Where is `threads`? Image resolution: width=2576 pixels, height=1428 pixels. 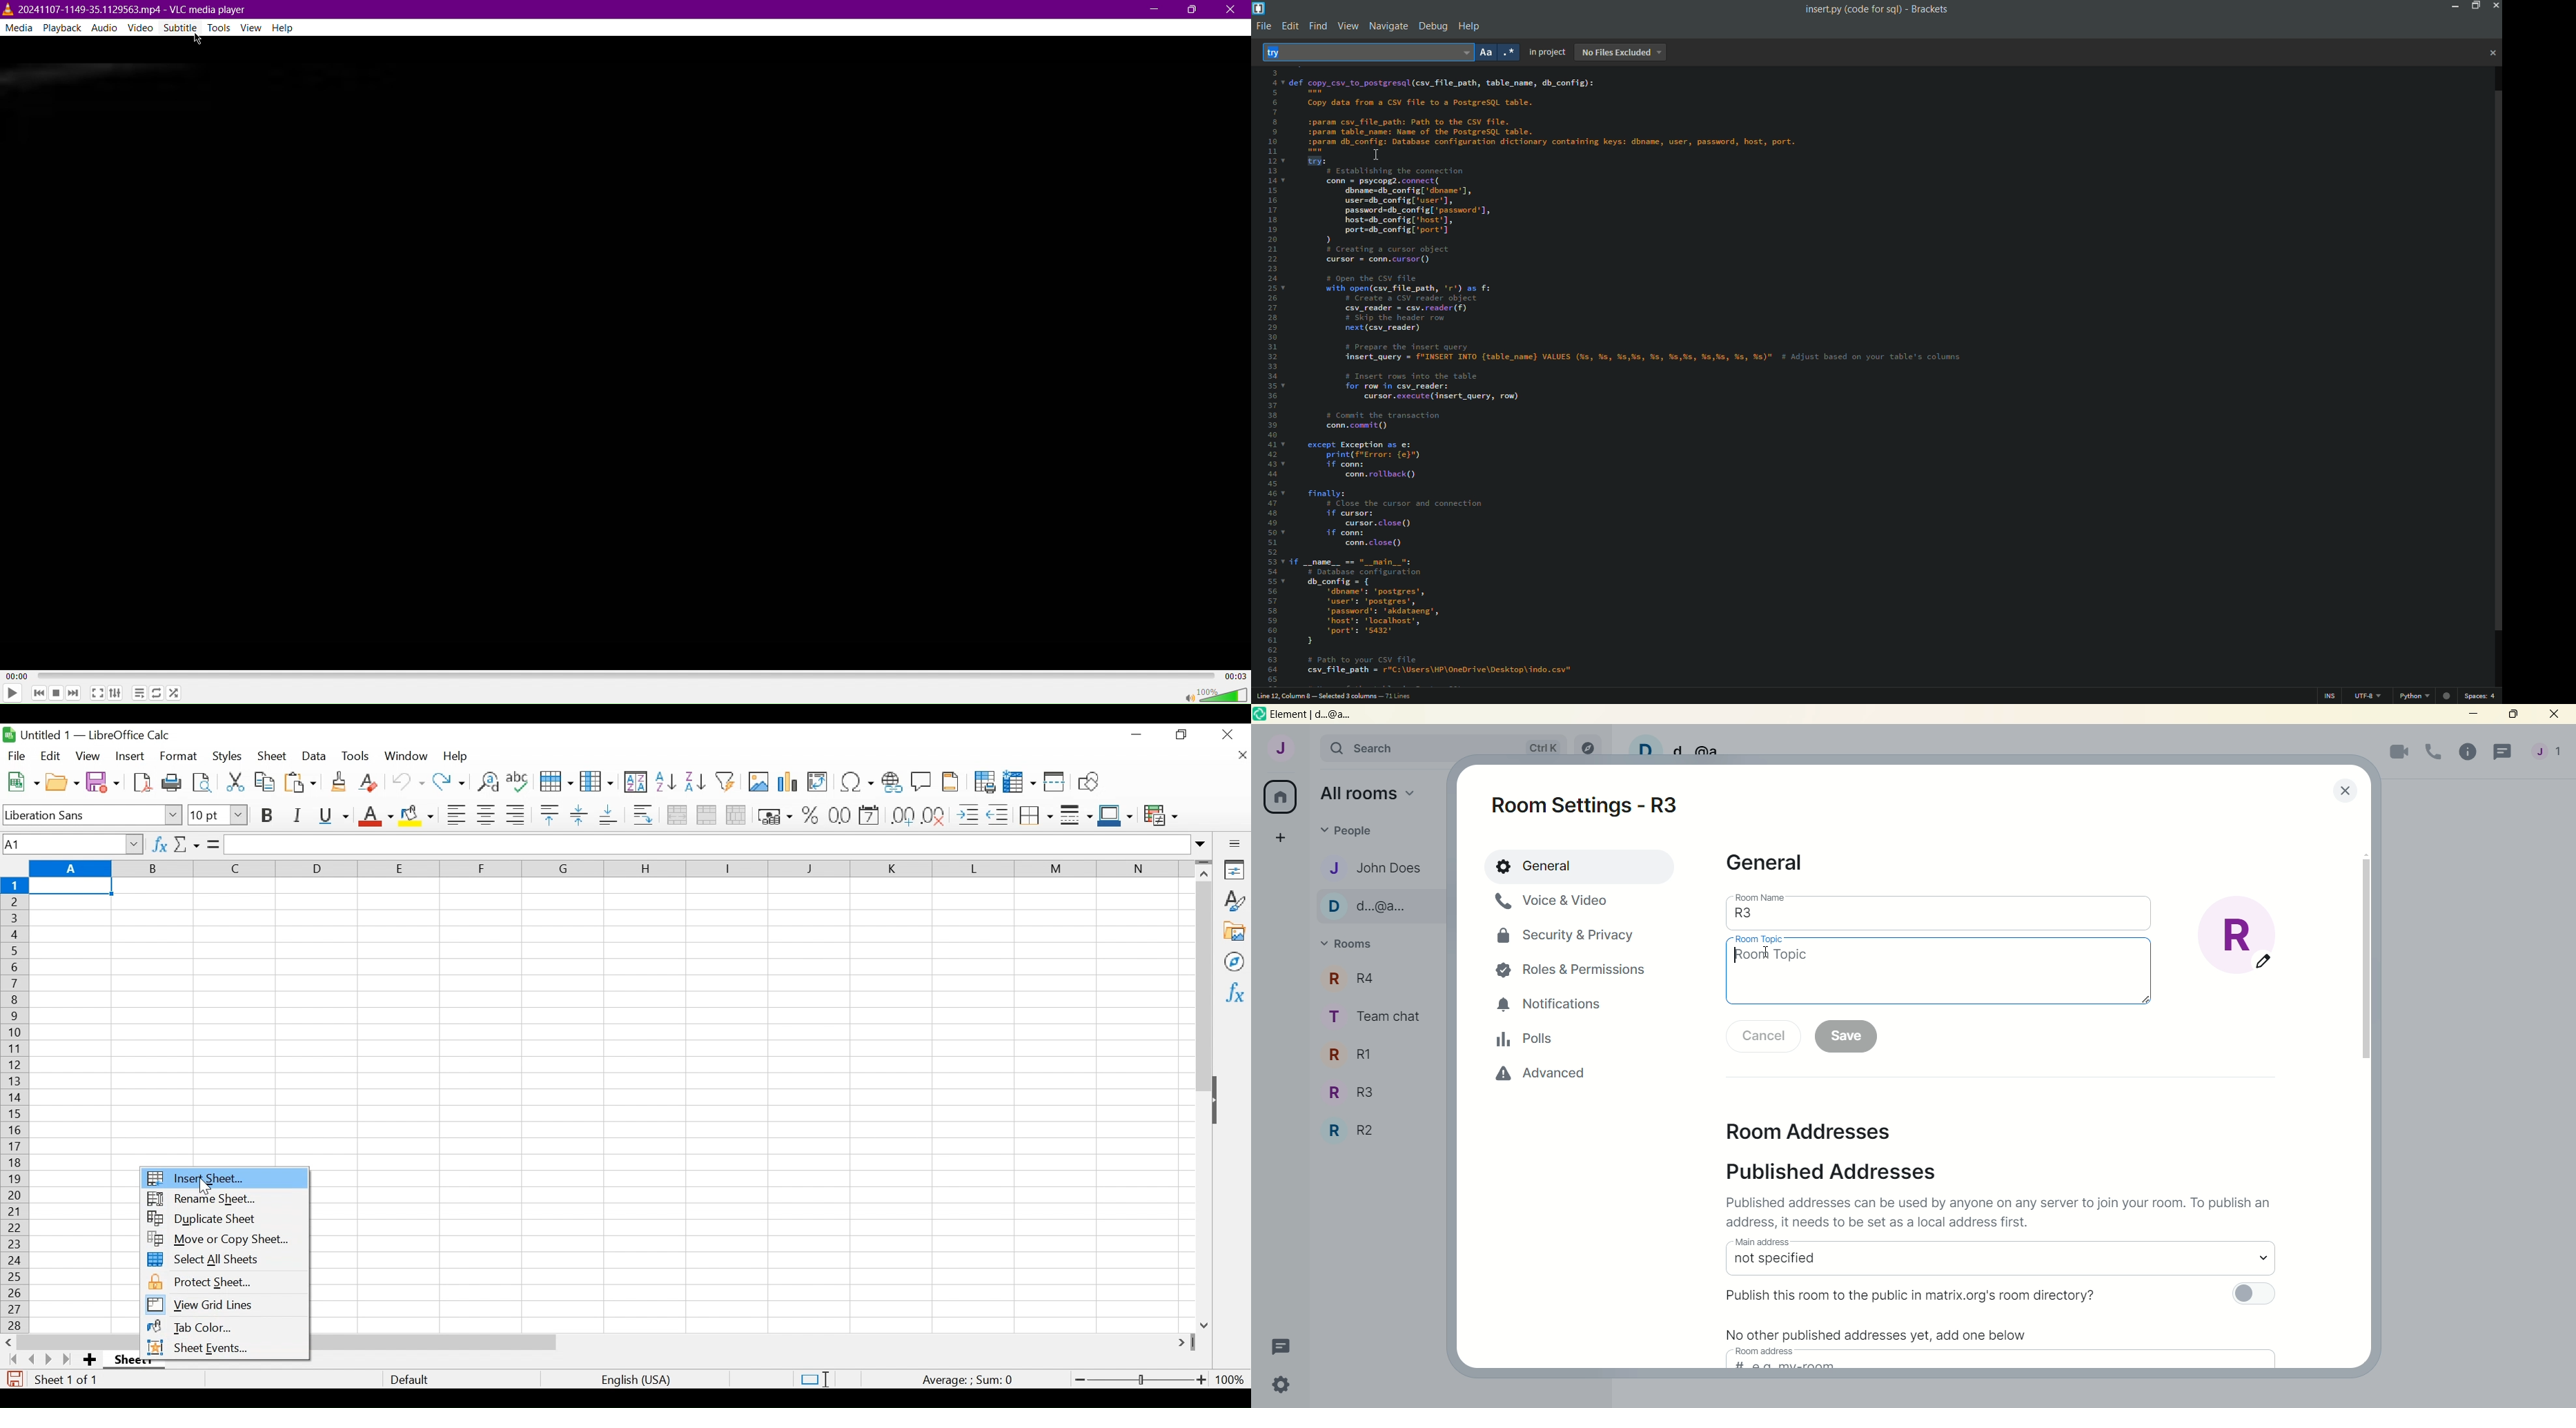
threads is located at coordinates (1286, 1347).